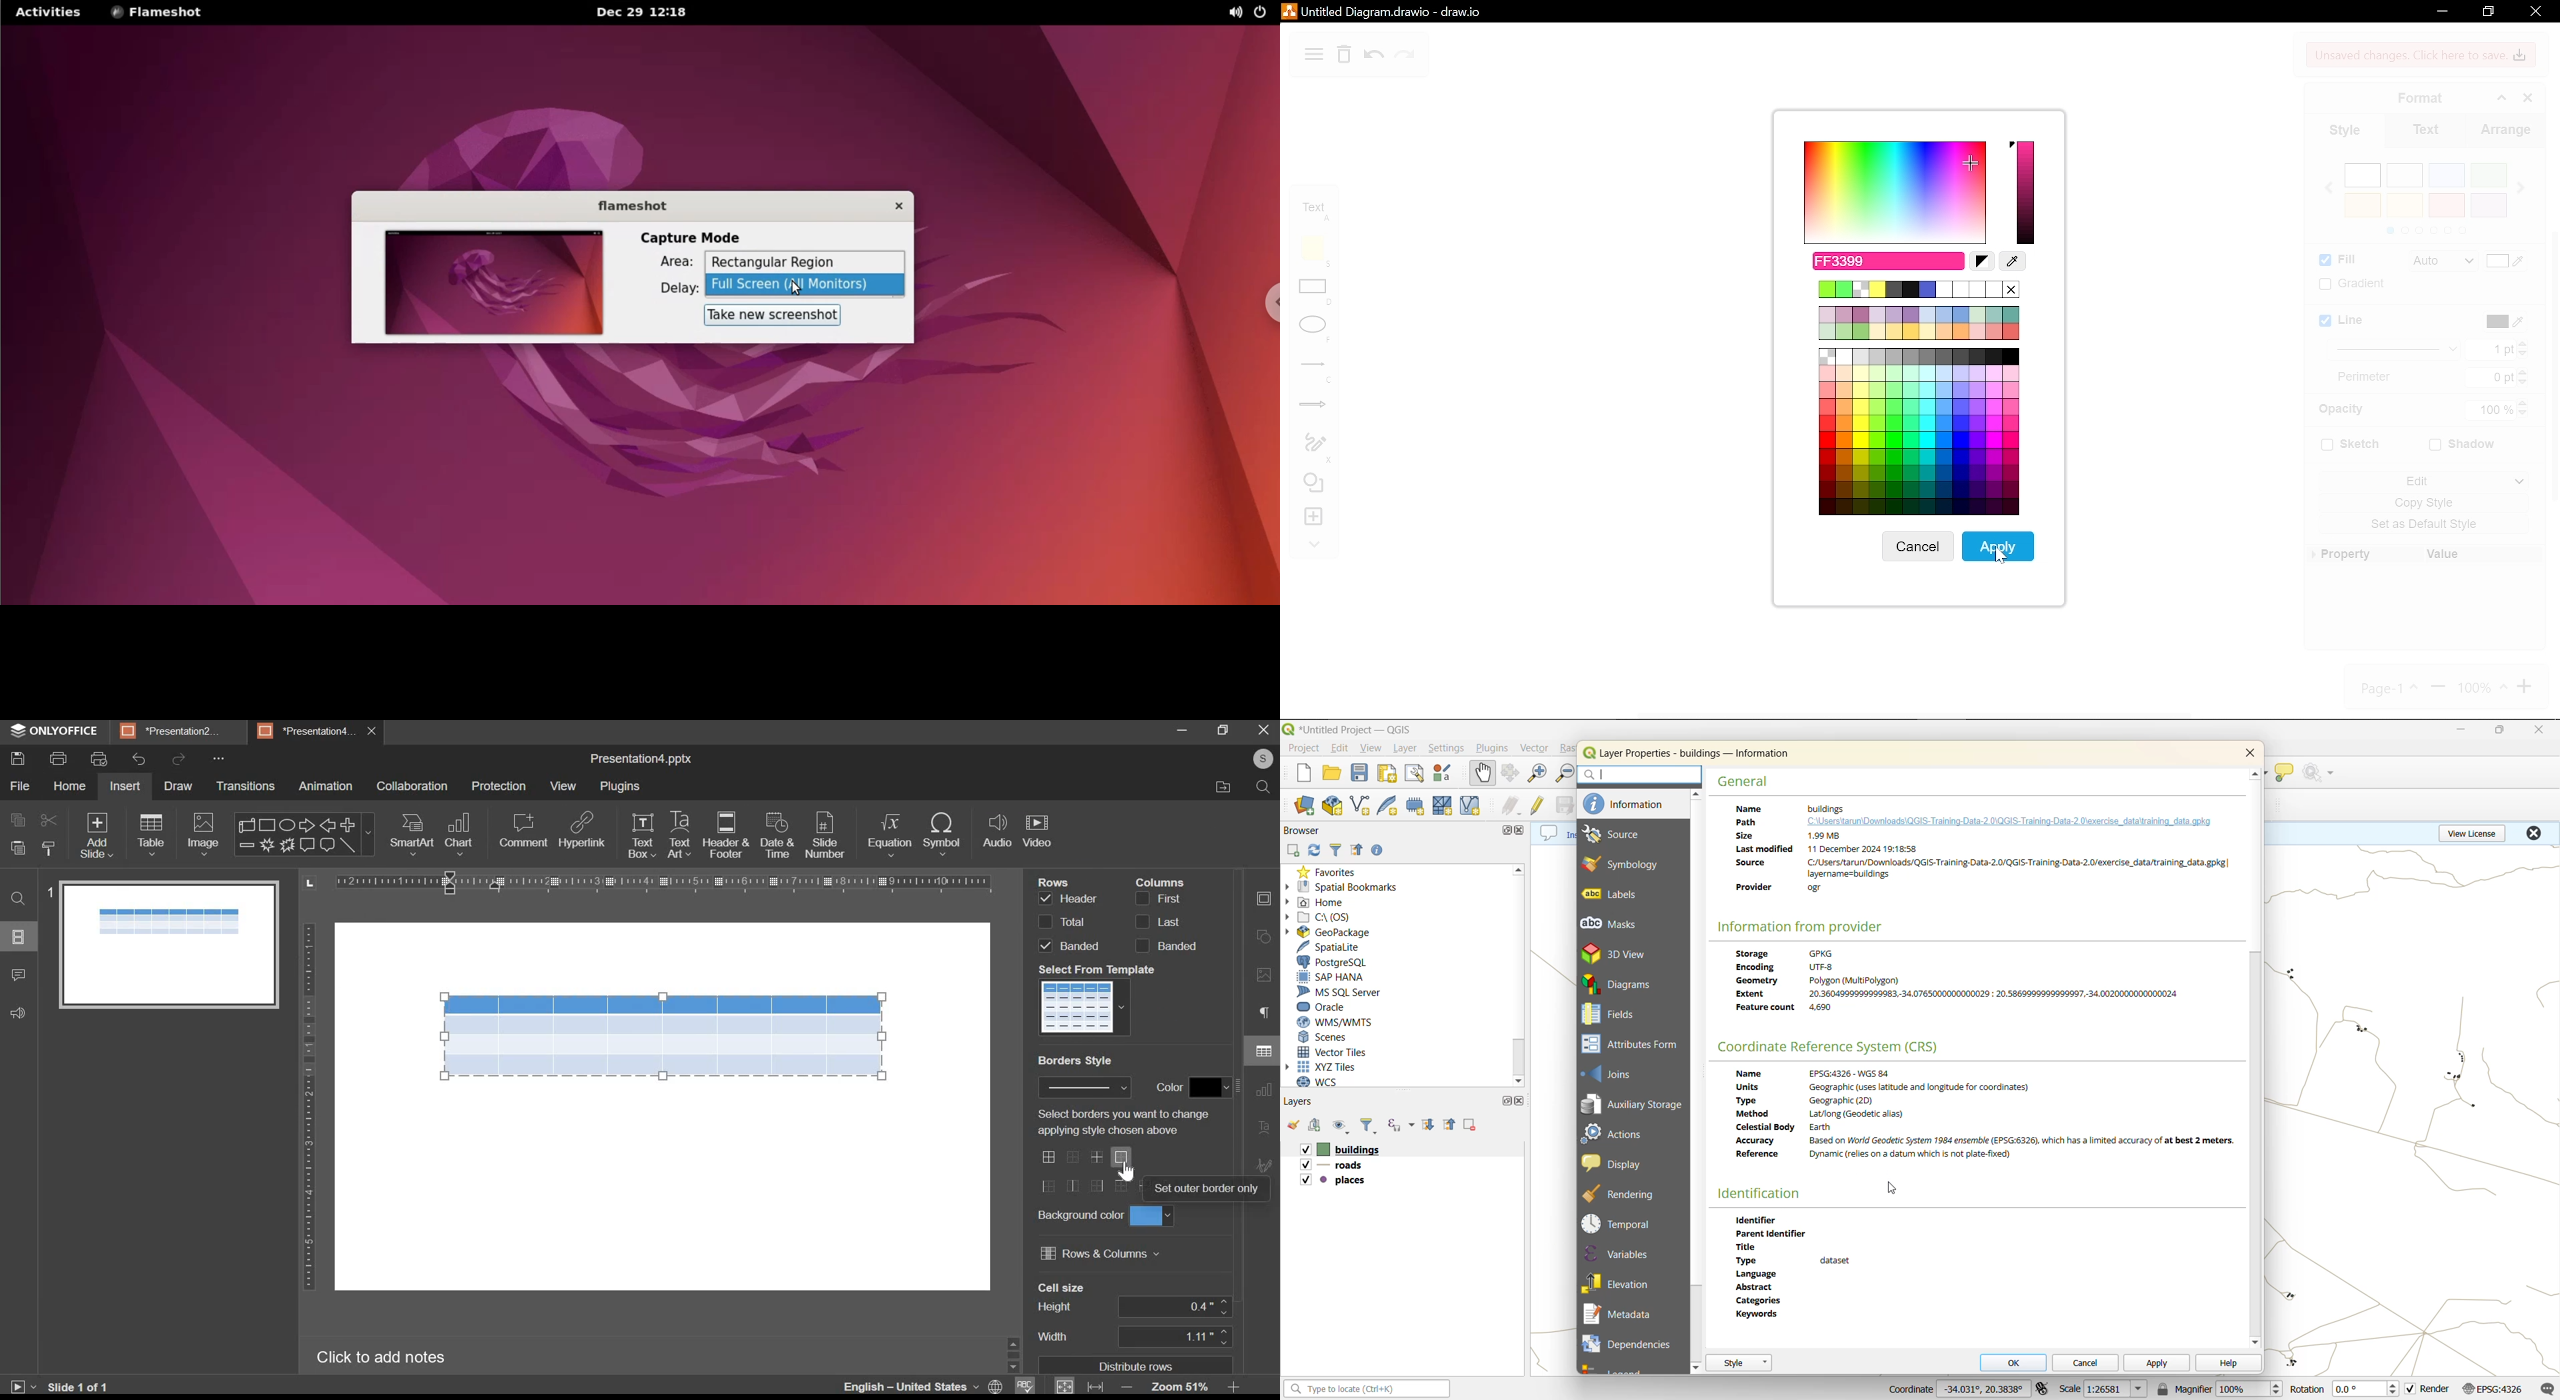  I want to click on c\:os, so click(1329, 917).